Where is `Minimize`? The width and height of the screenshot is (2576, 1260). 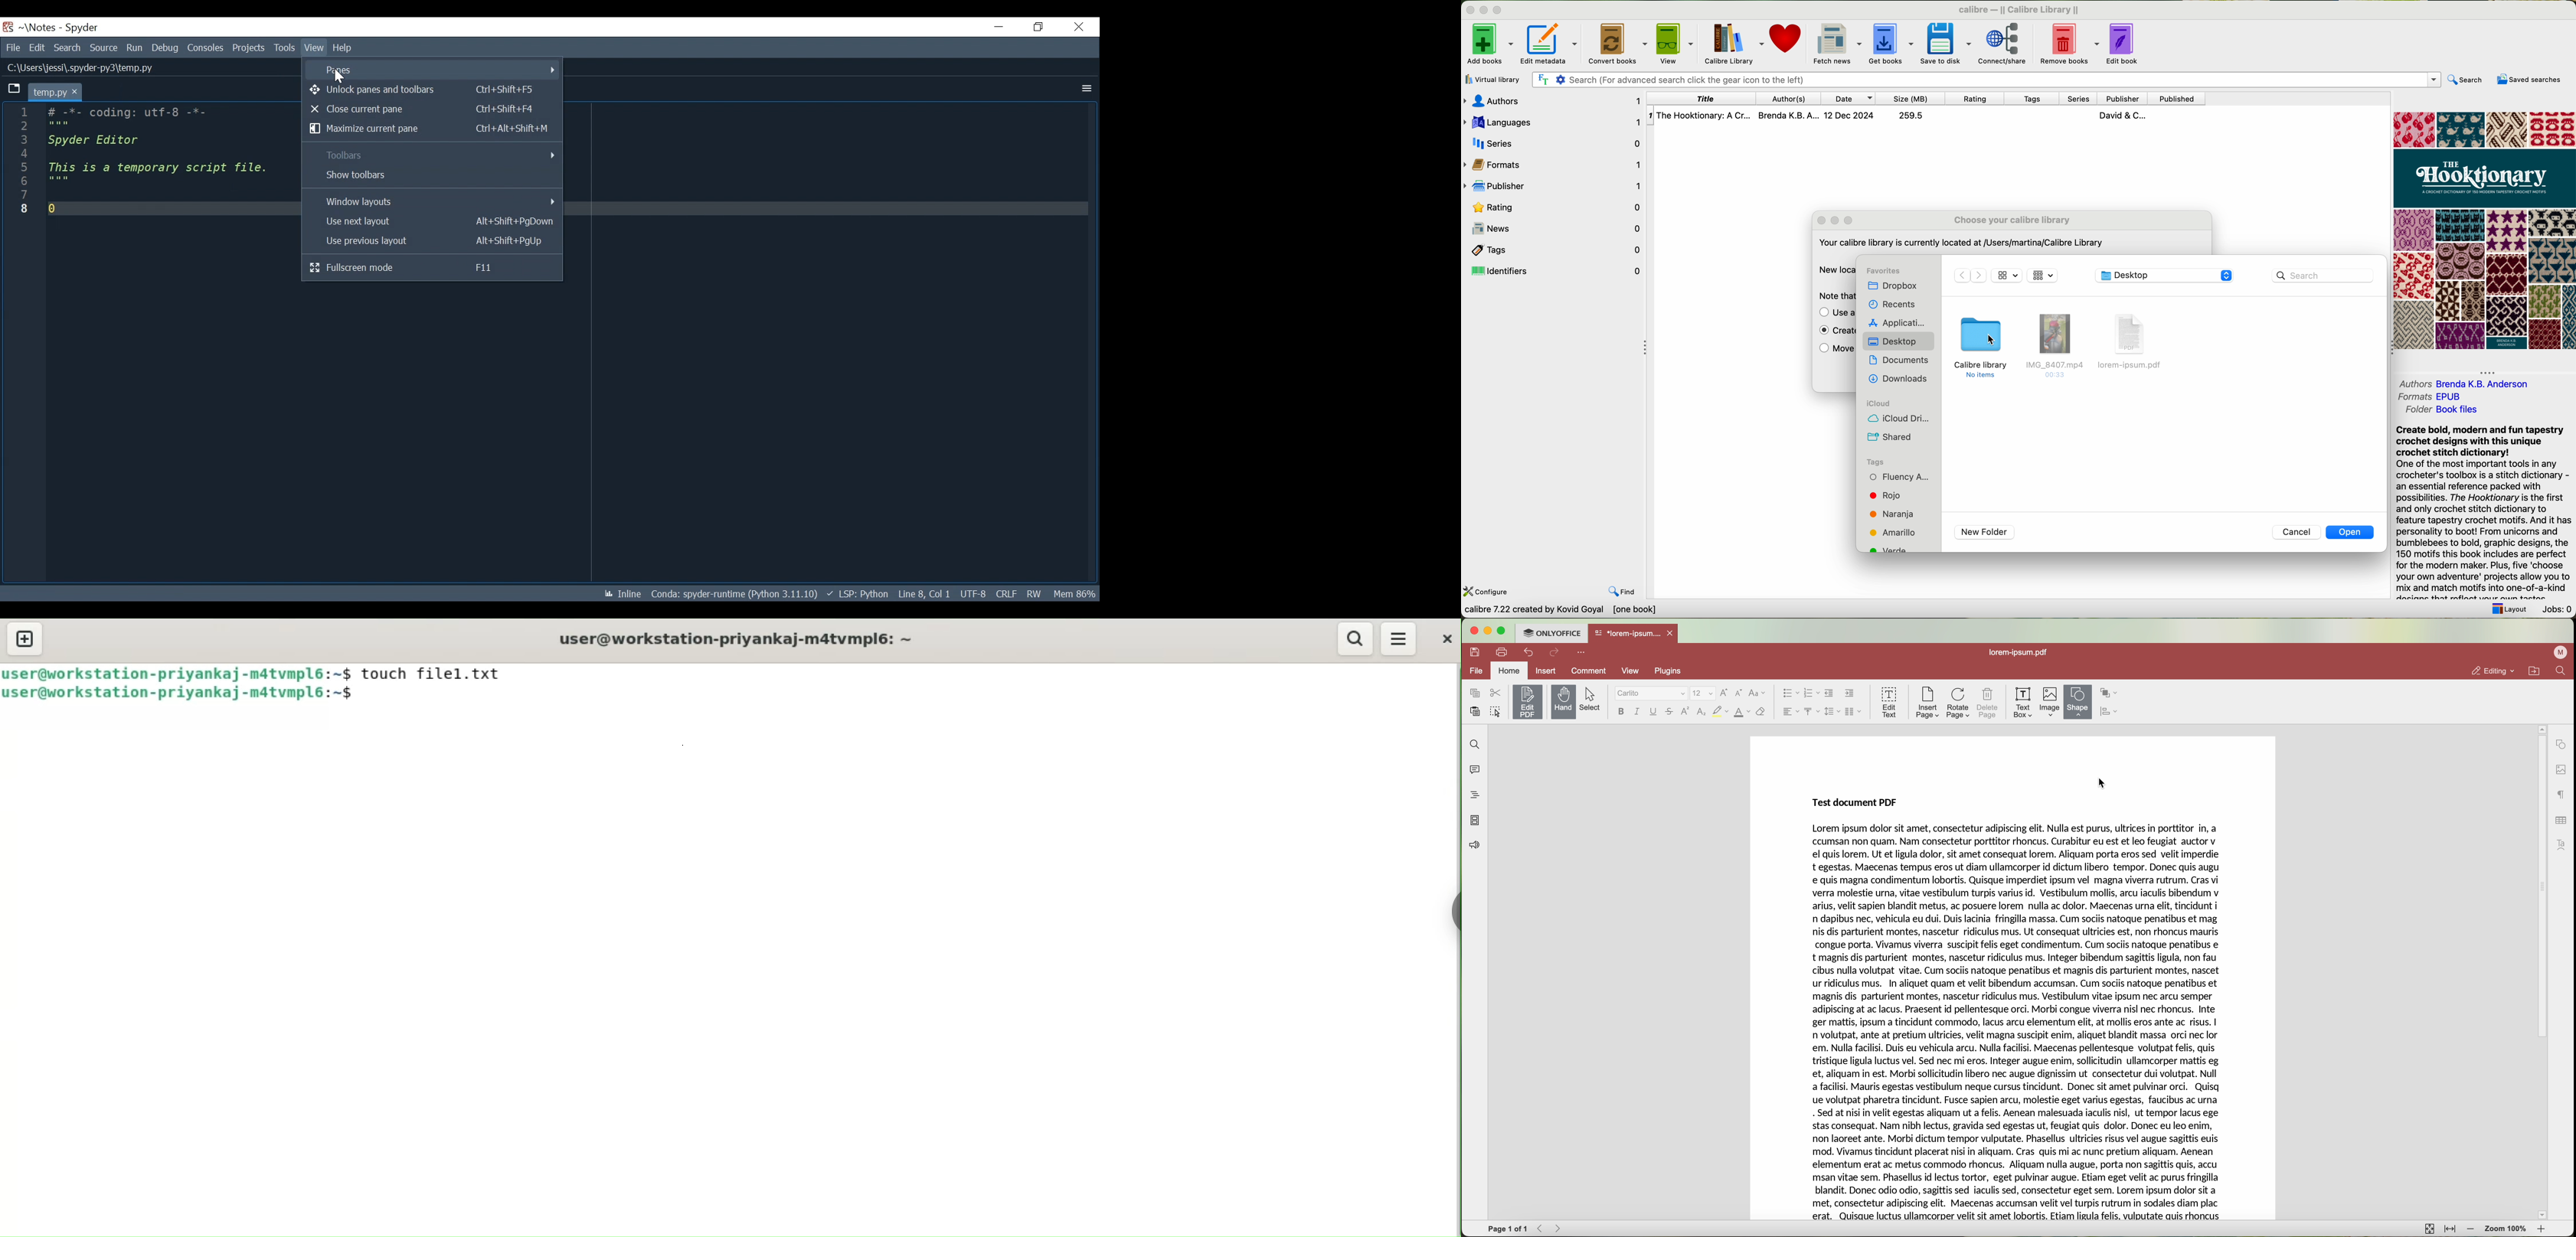
Minimize is located at coordinates (1000, 26).